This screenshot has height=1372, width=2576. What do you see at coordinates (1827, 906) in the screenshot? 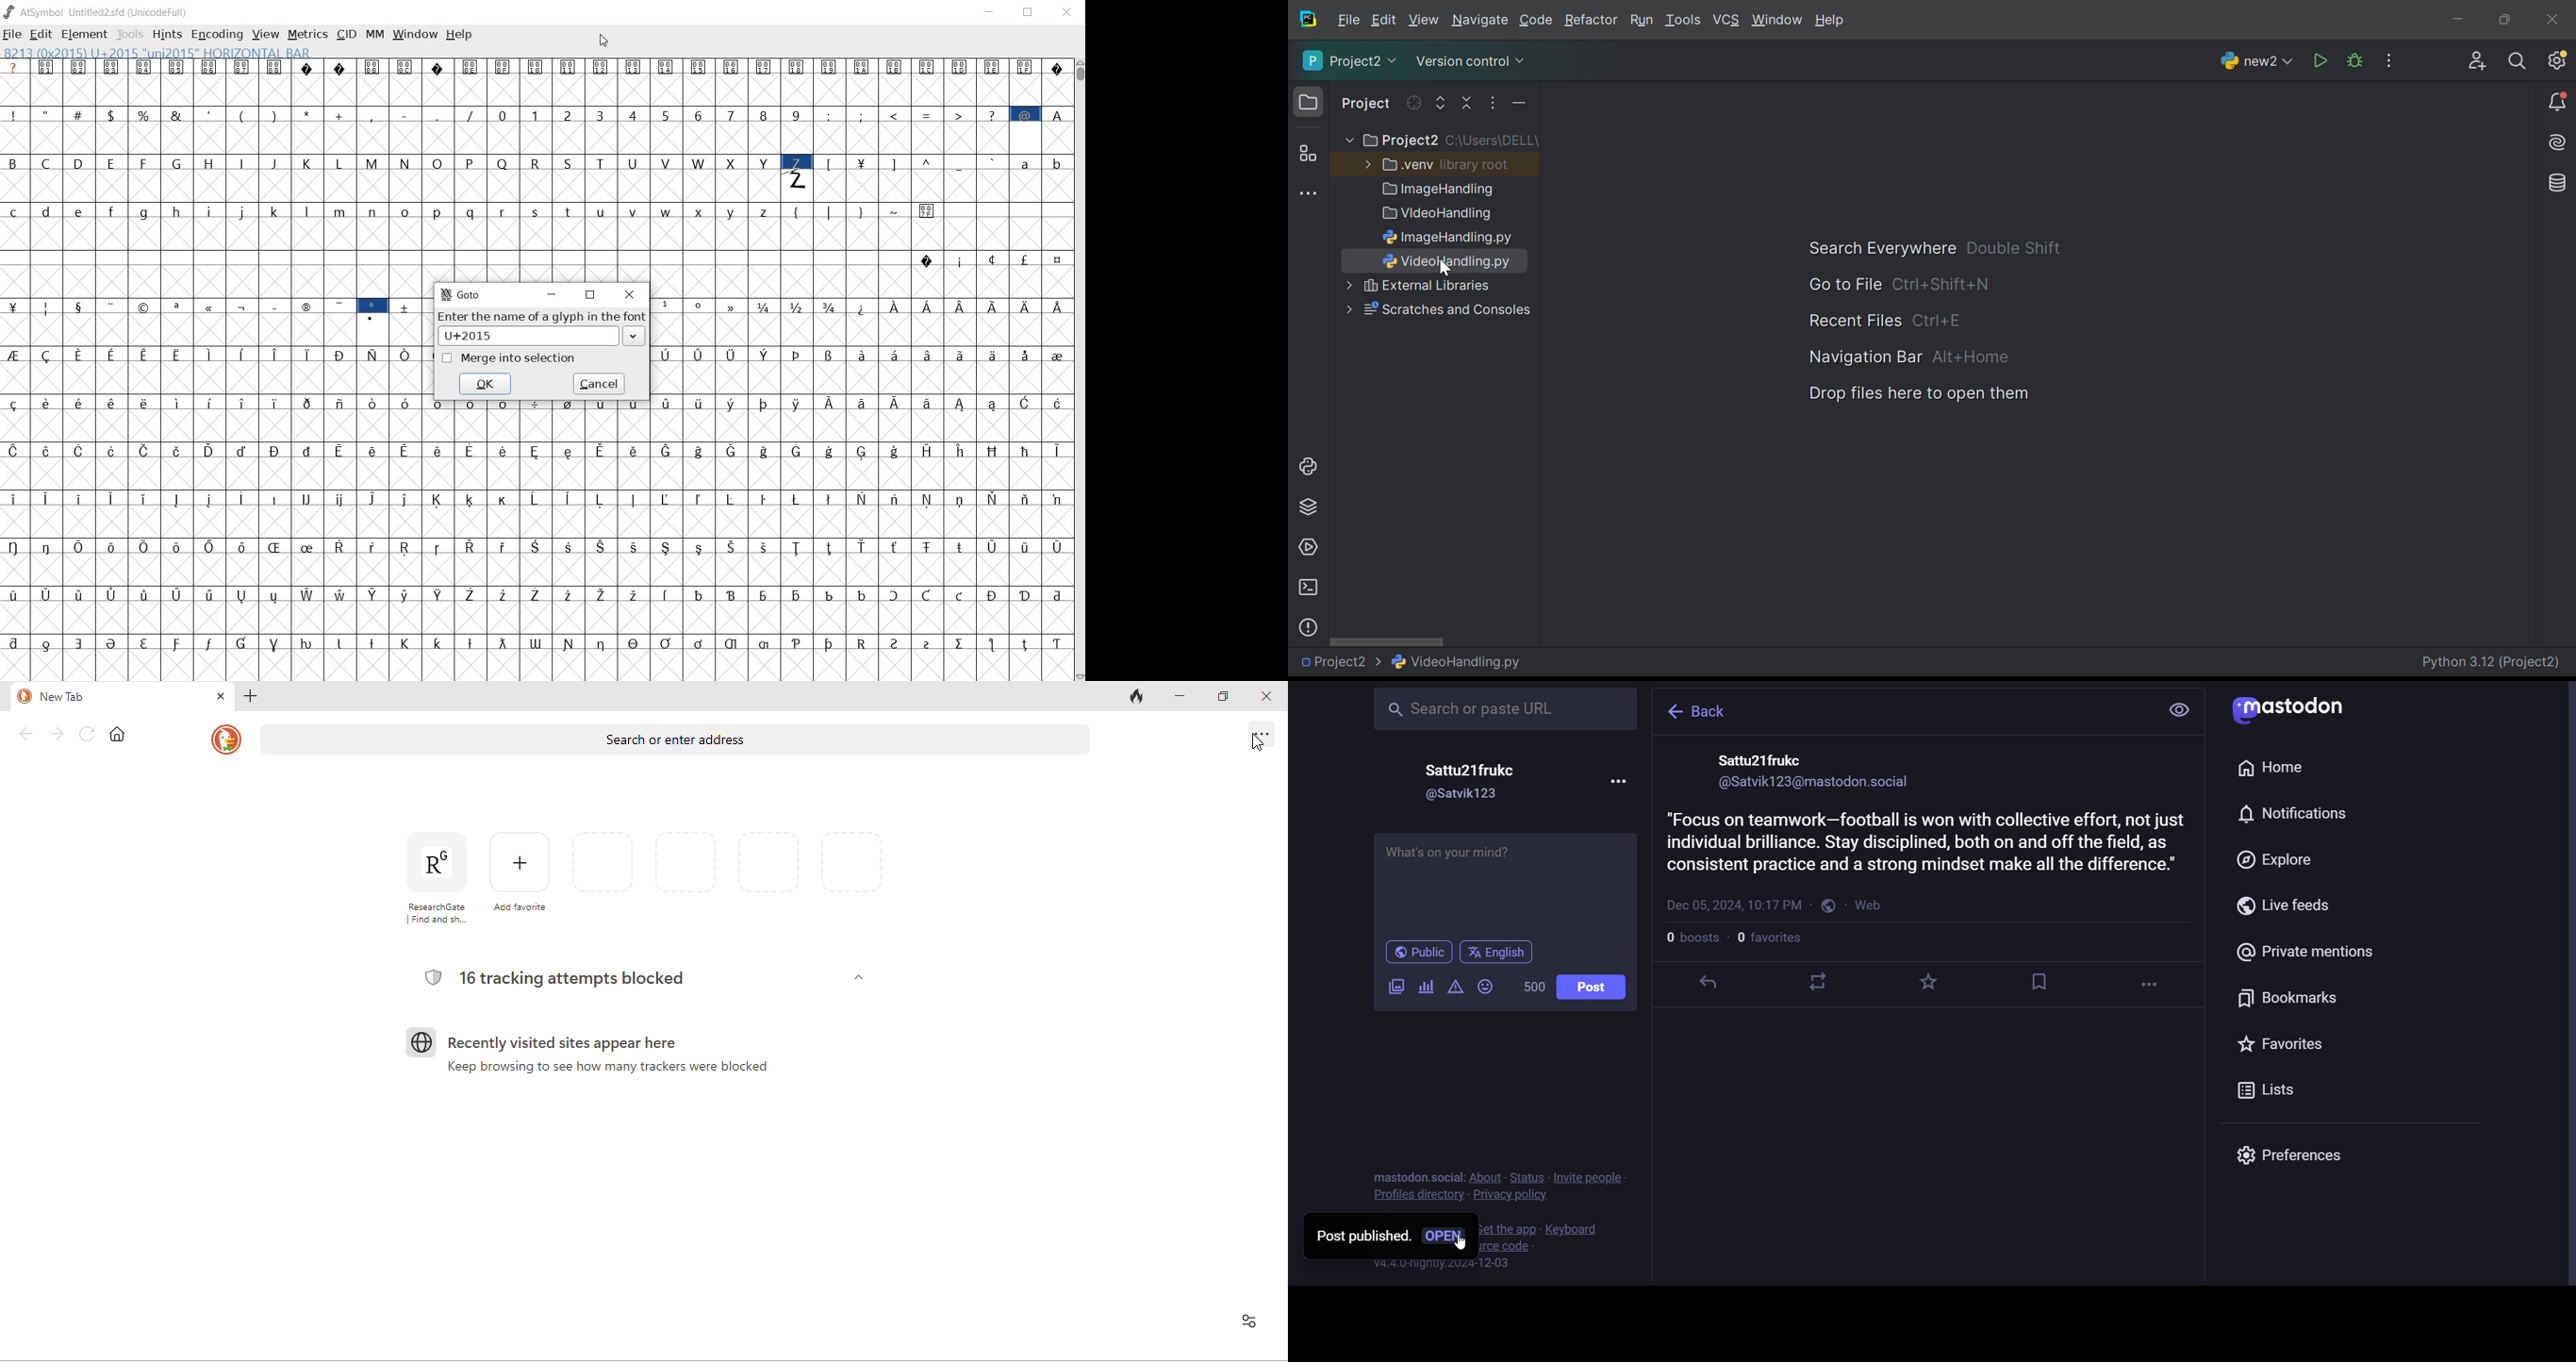
I see `public` at bounding box center [1827, 906].